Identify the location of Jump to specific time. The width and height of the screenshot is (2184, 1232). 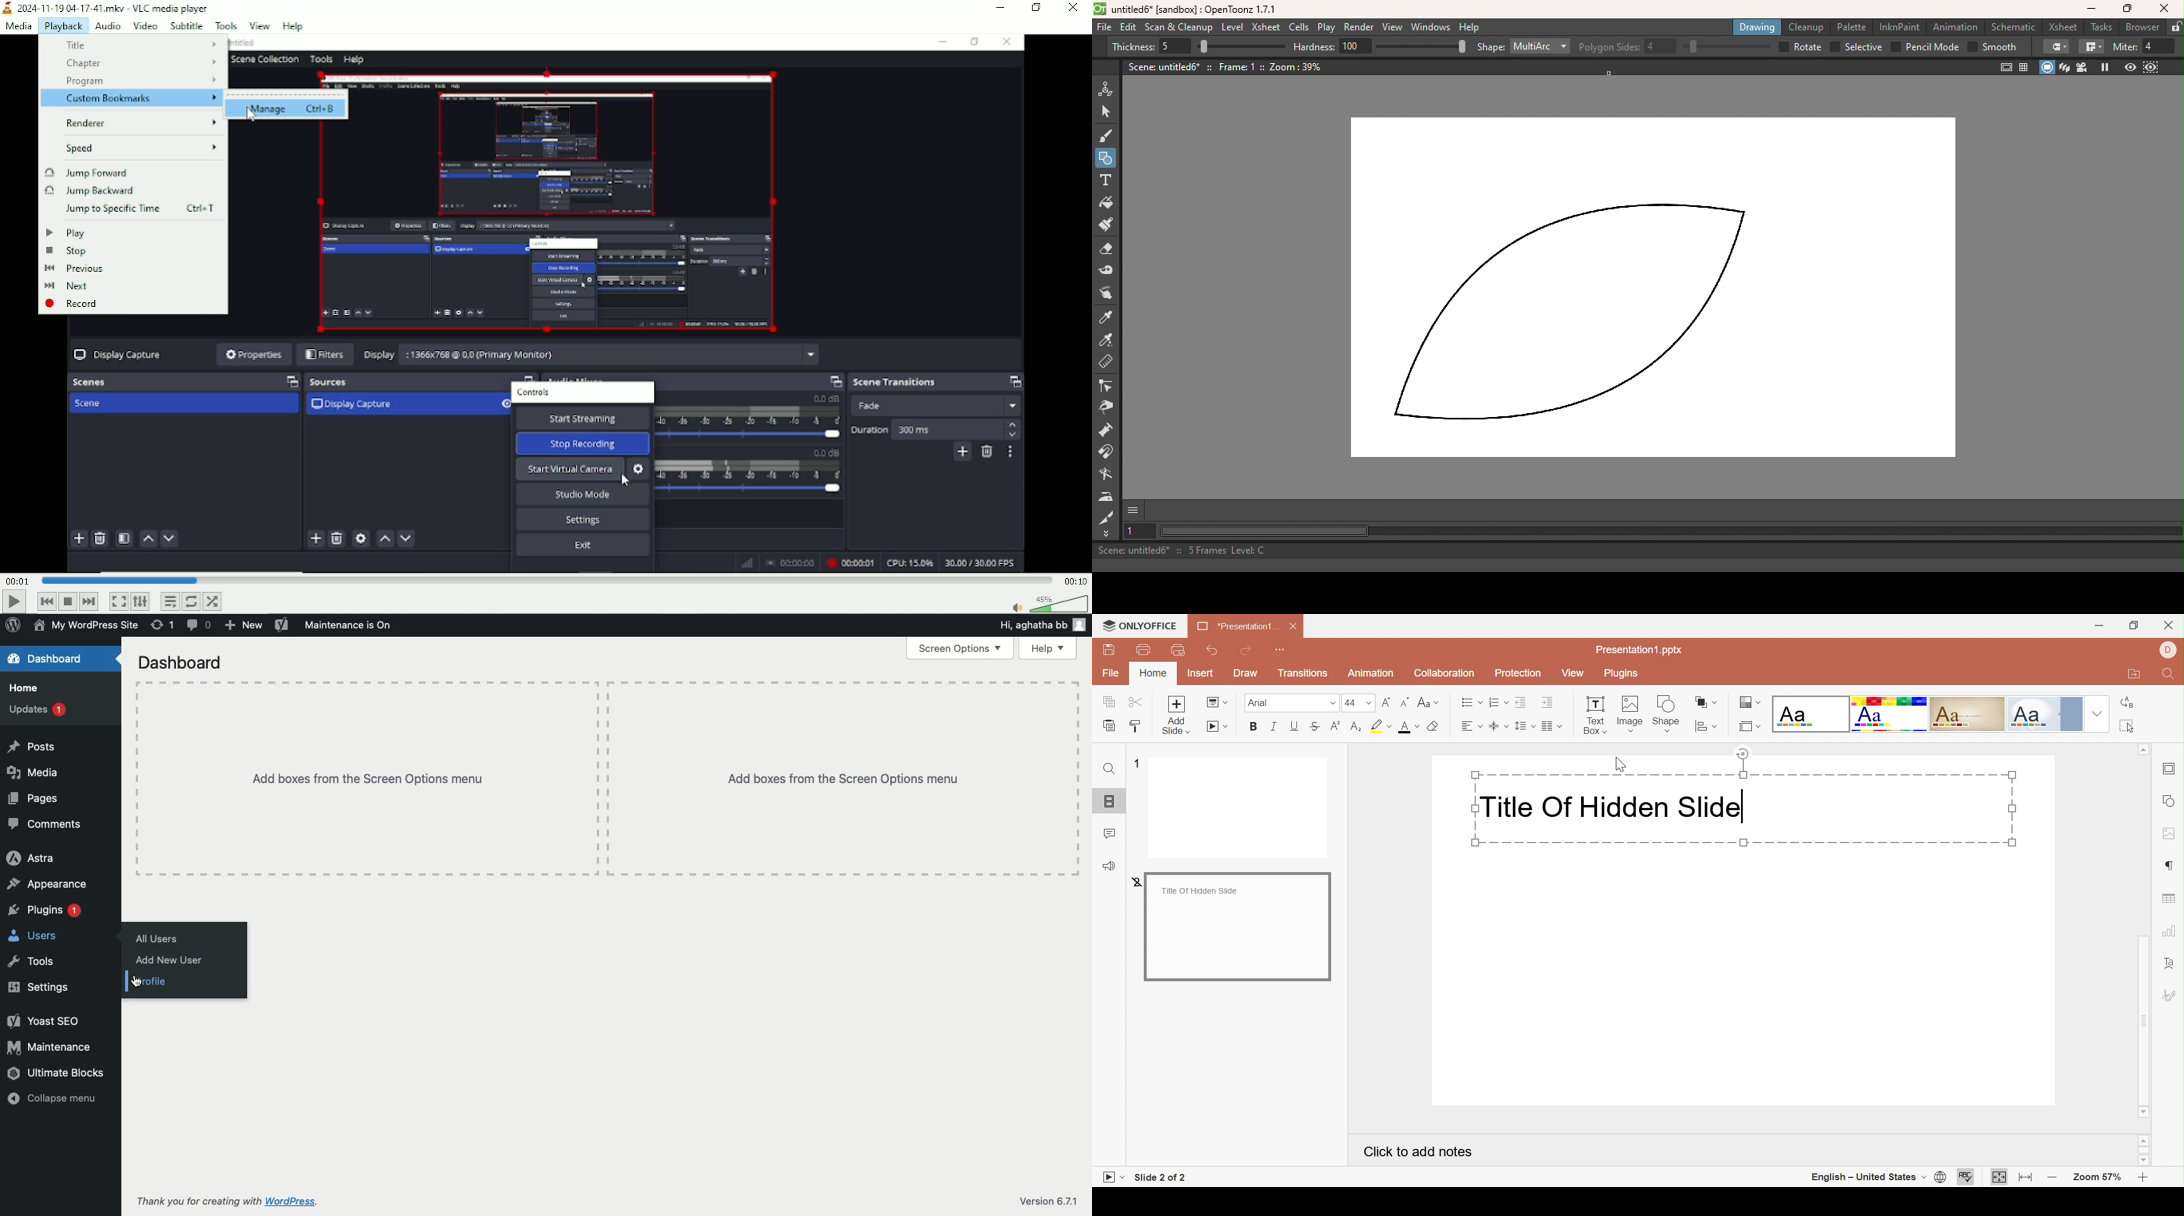
(145, 210).